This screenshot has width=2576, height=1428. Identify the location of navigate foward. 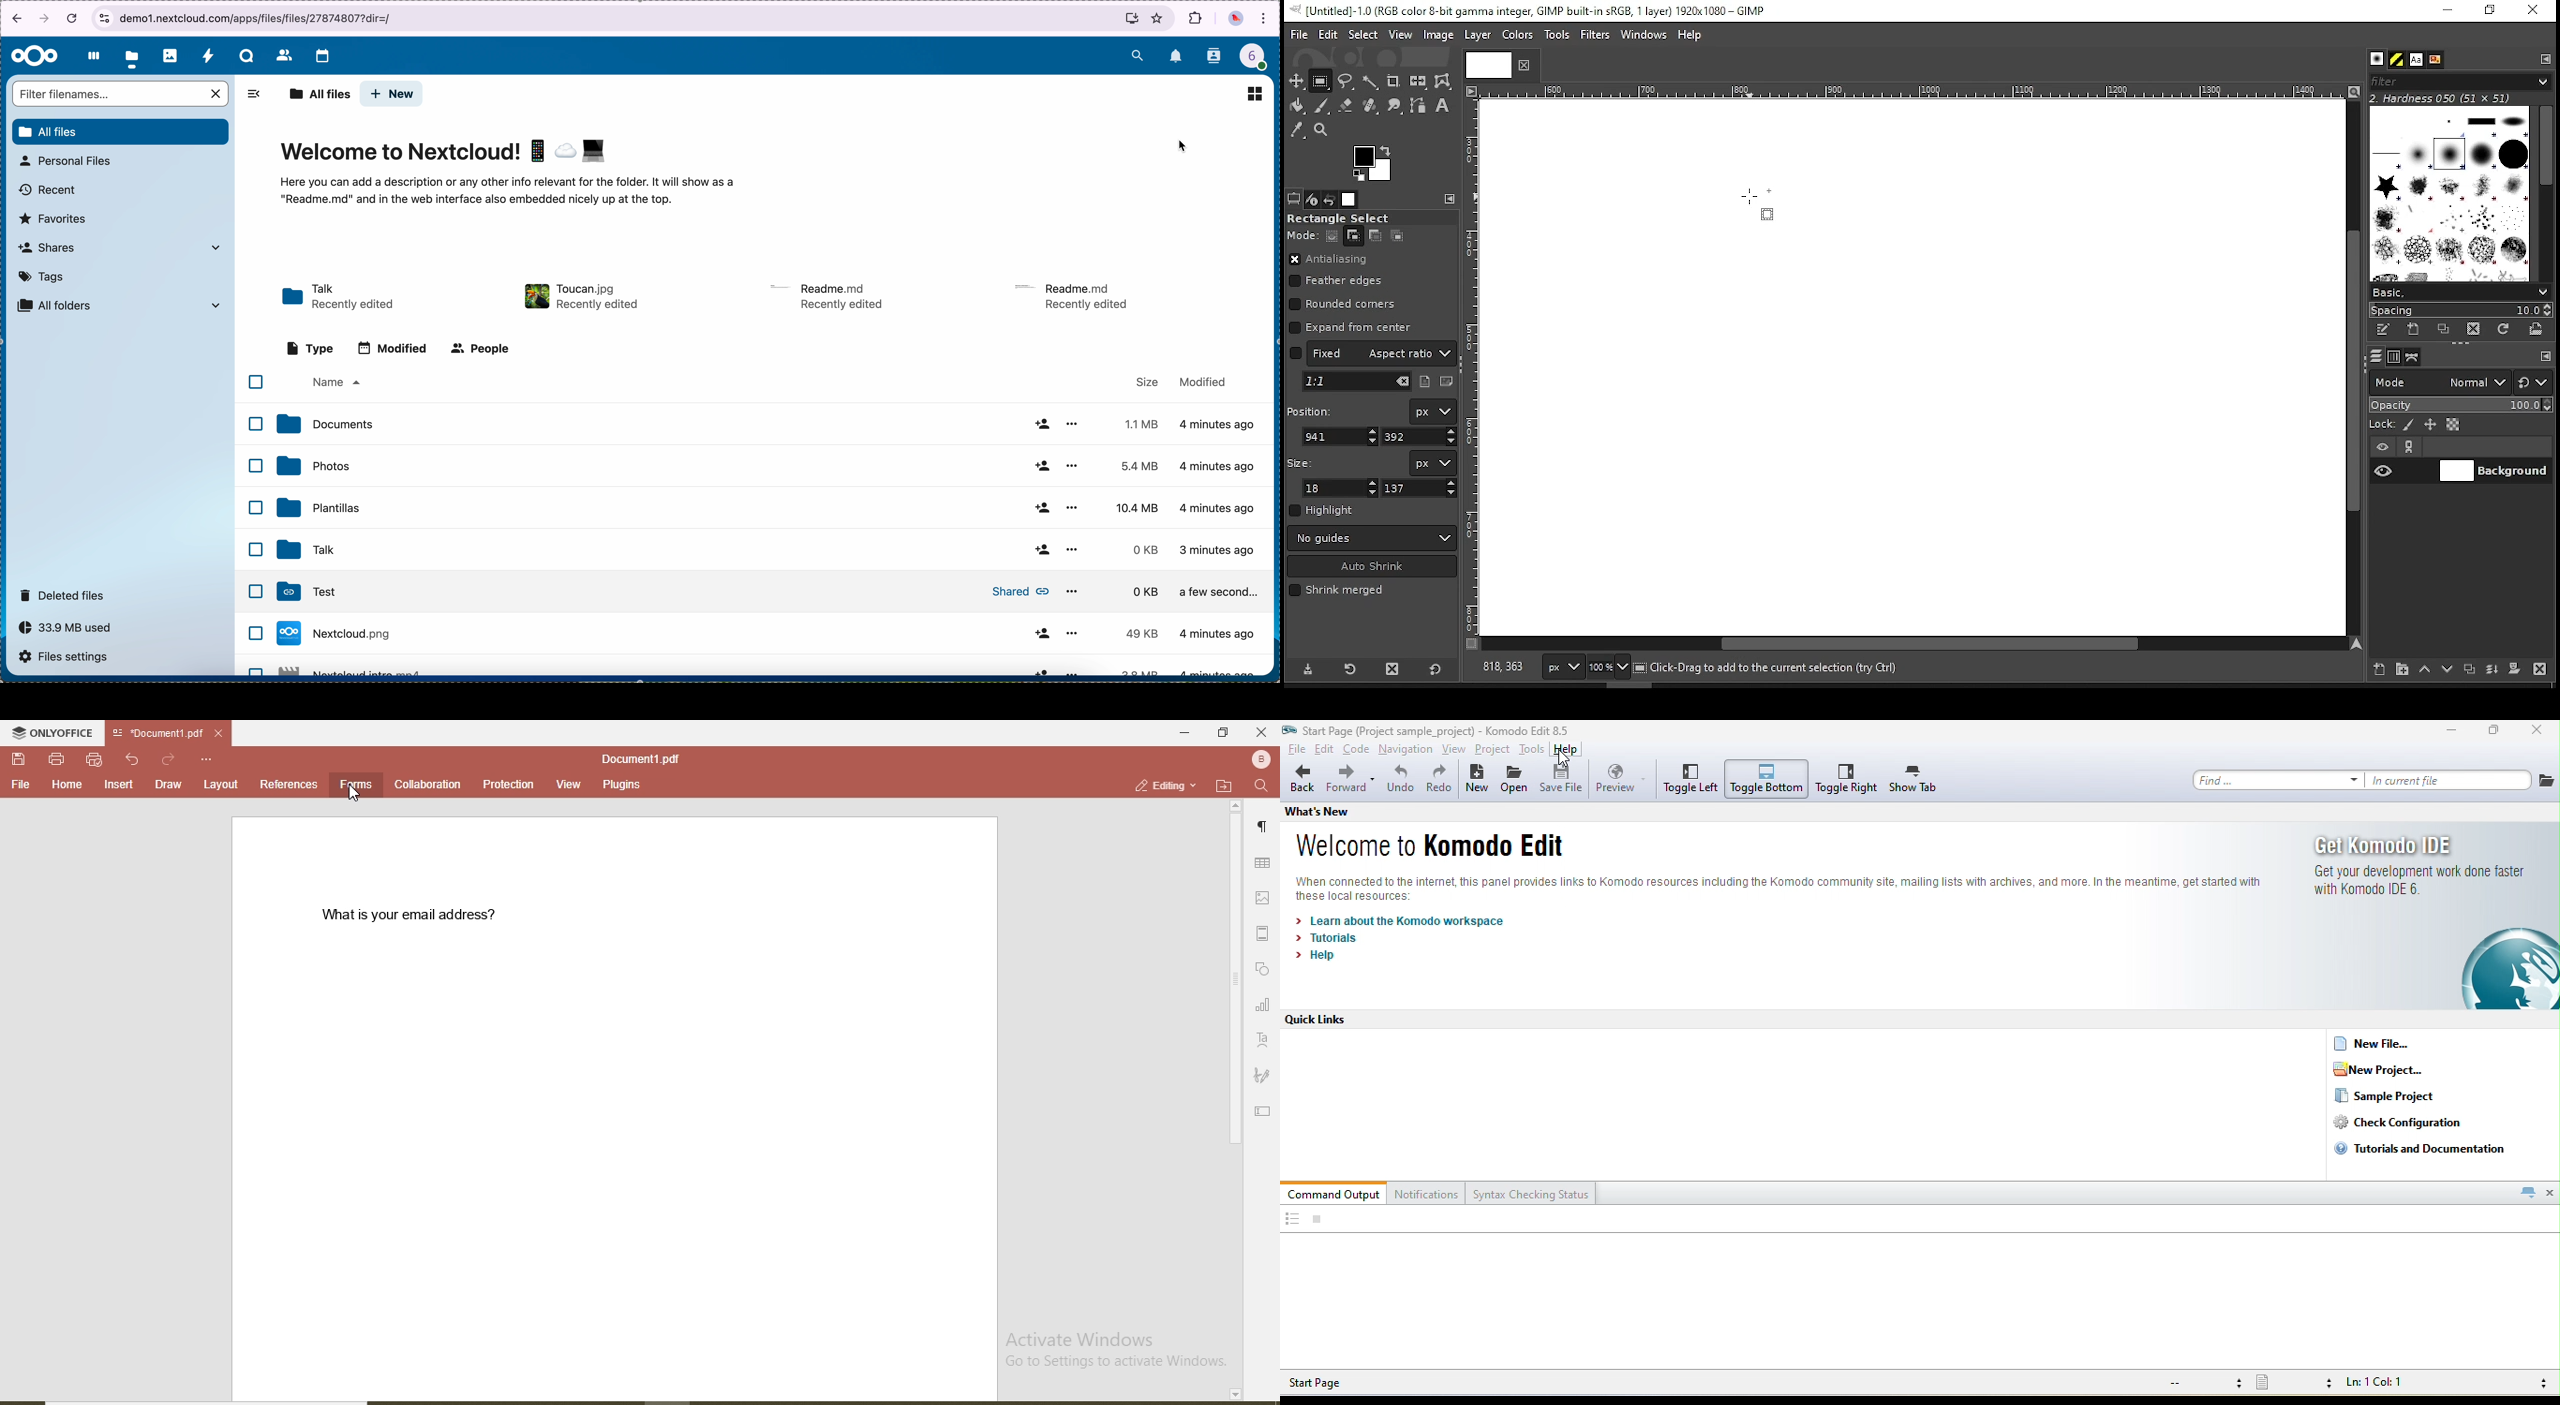
(45, 19).